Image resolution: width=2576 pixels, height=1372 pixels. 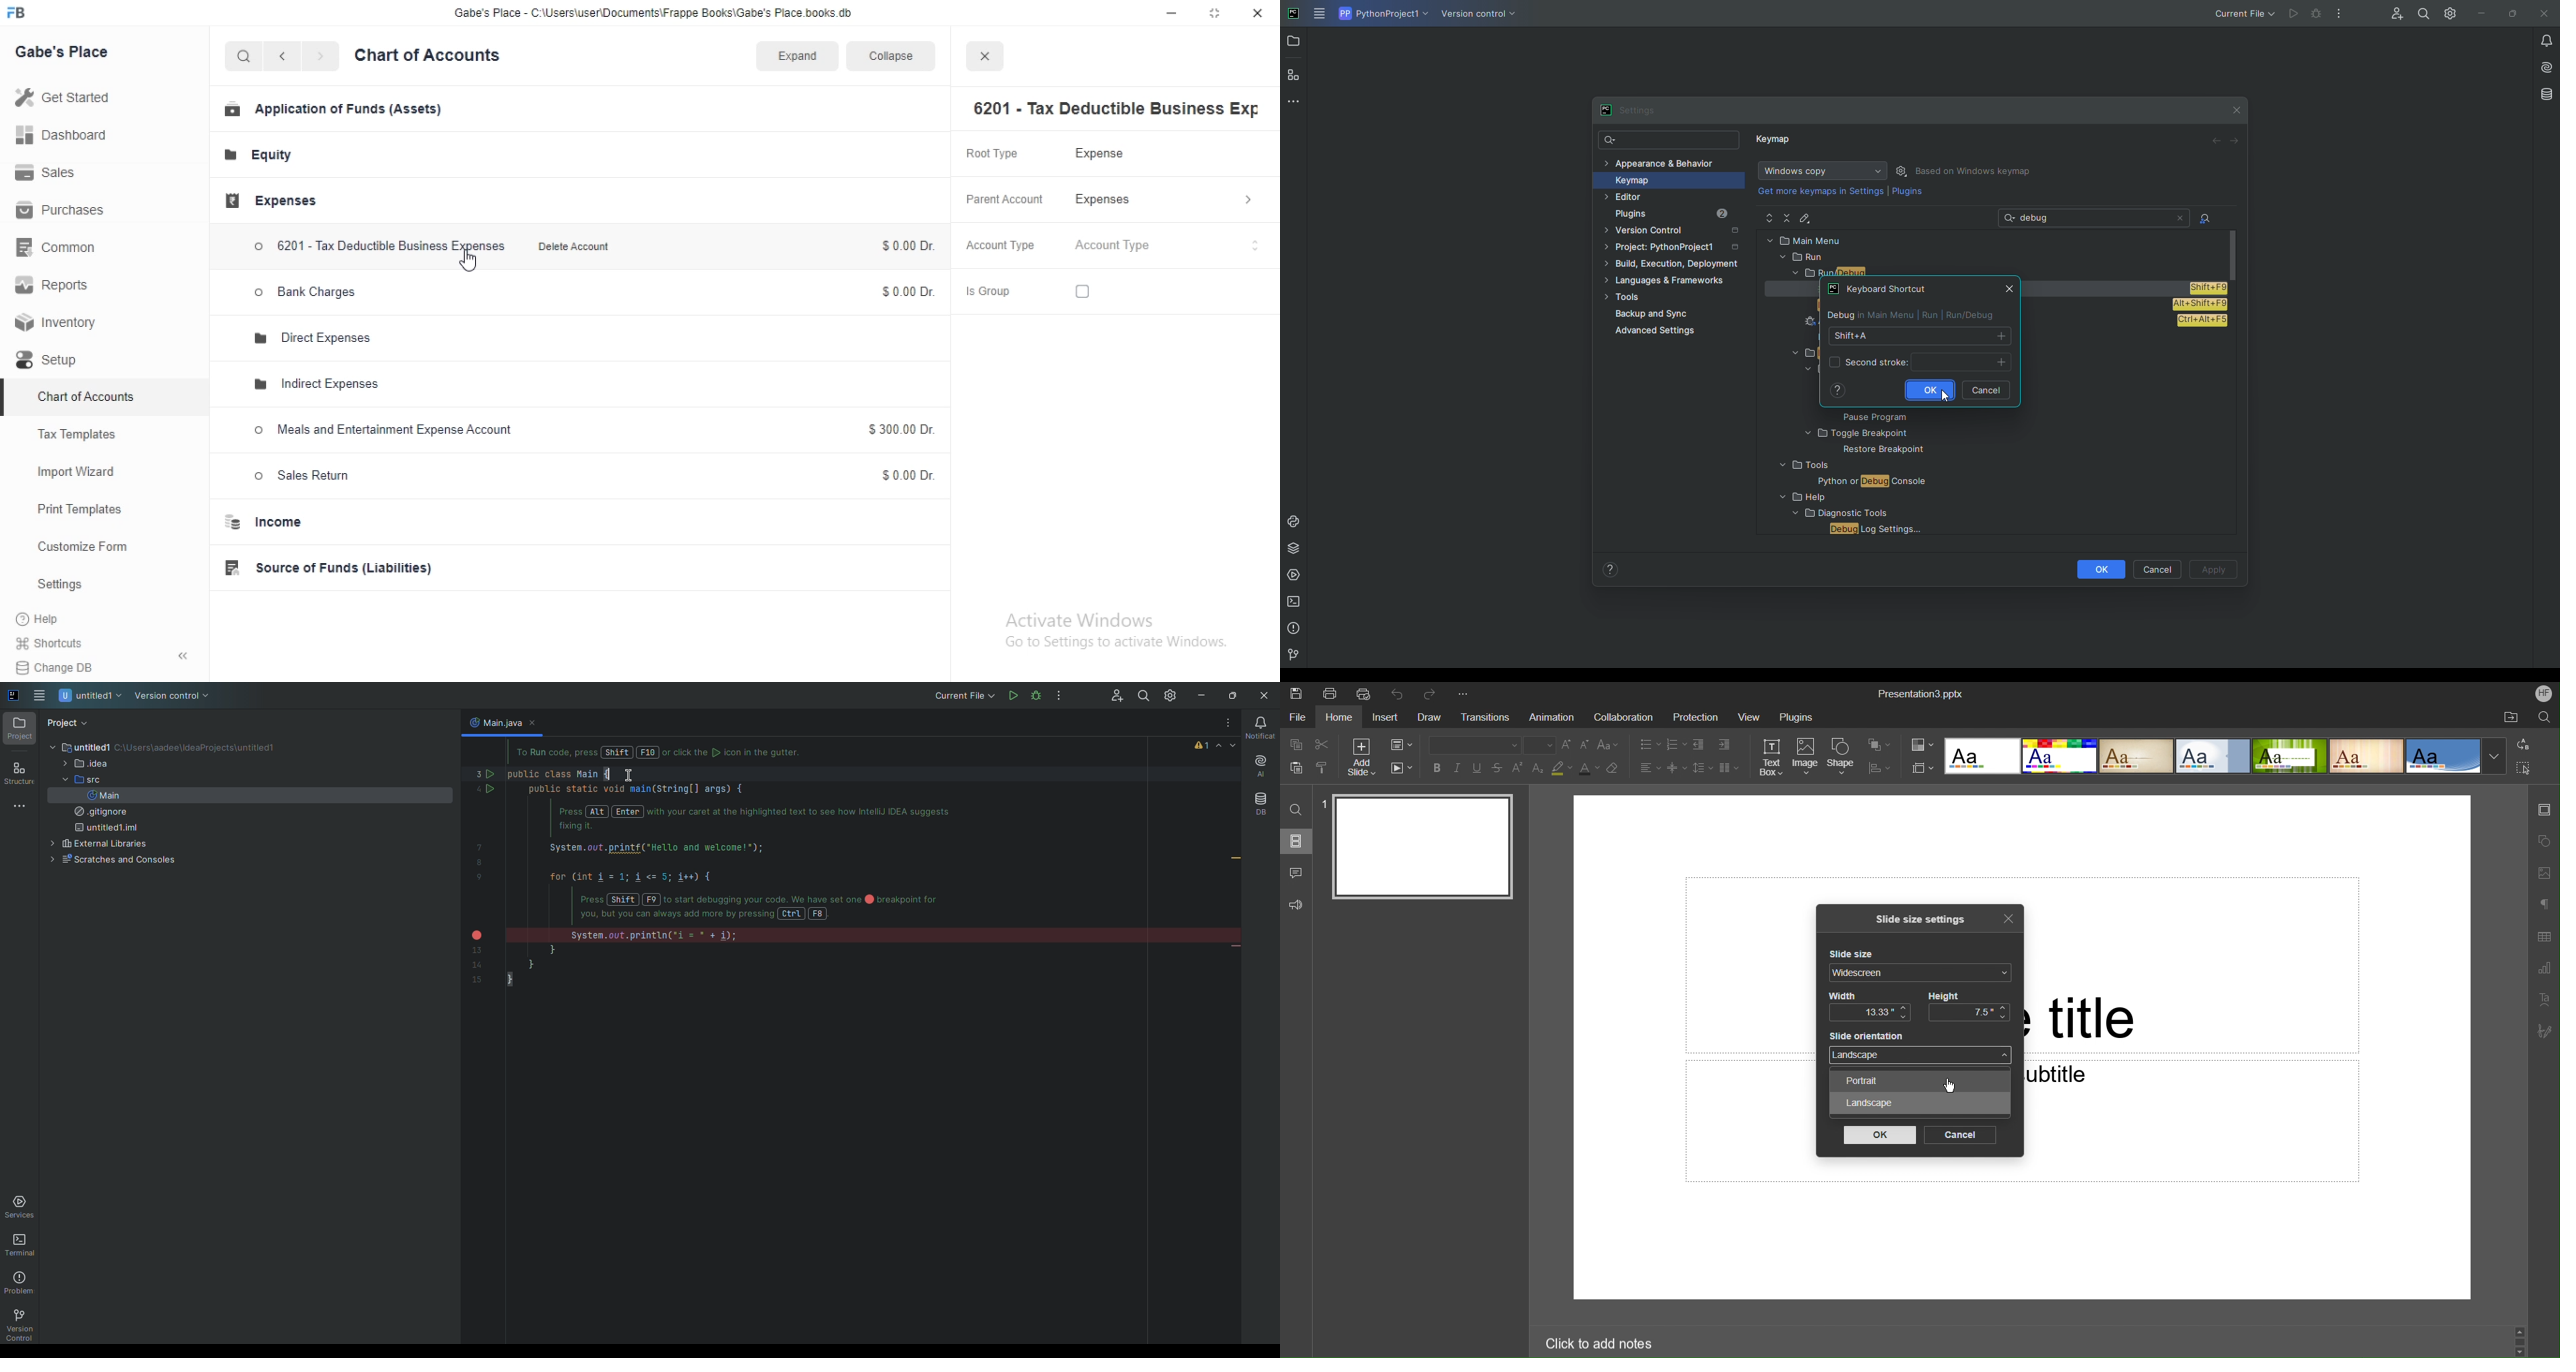 I want to click on Activate Windows
Go to Settings to activate Windows., so click(x=1113, y=638).